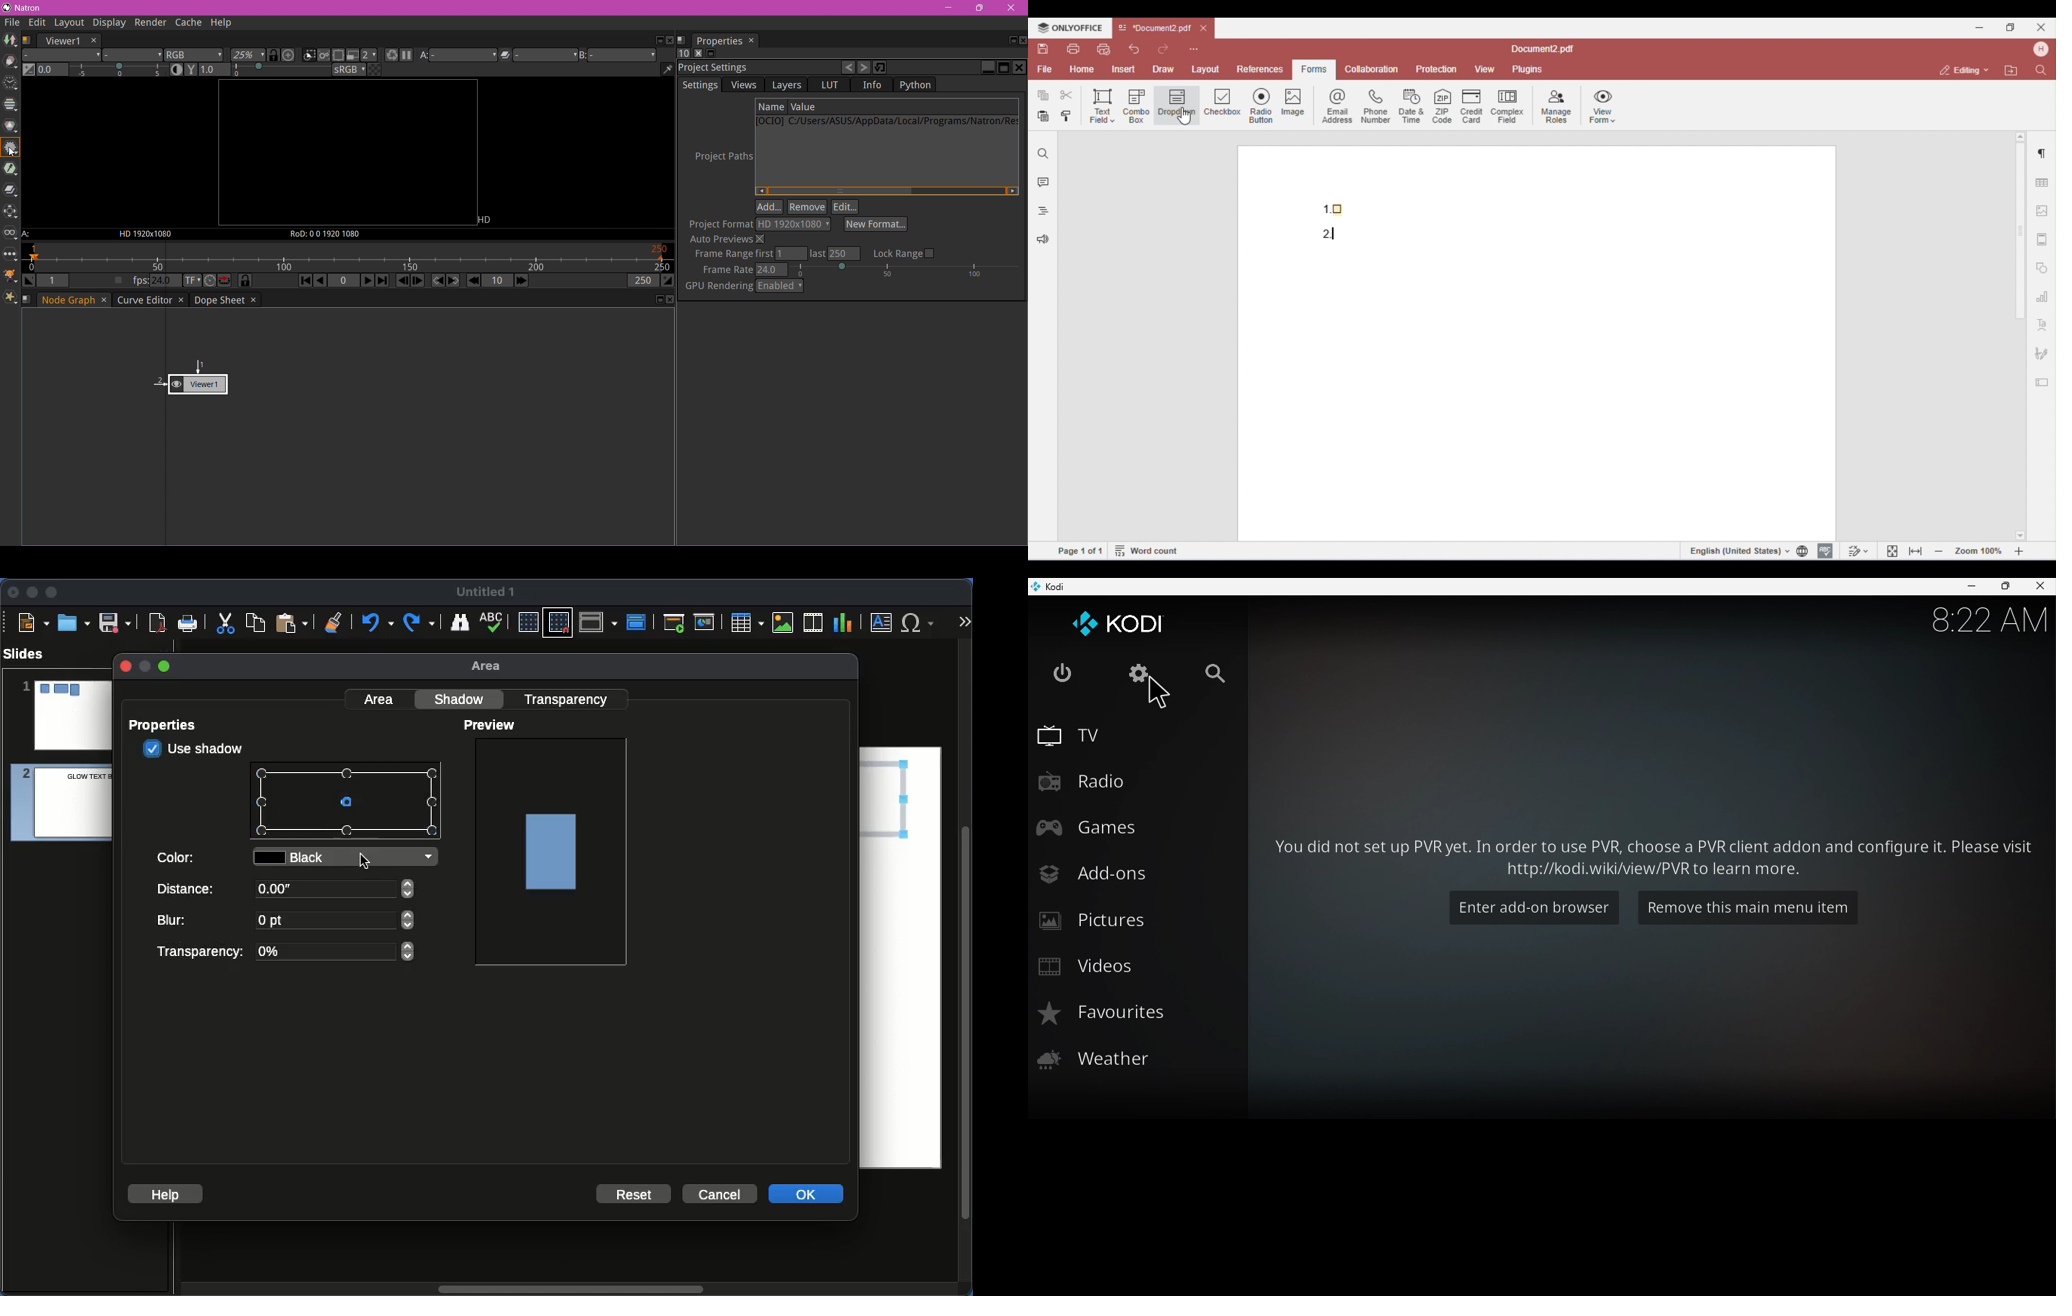 The image size is (2072, 1316). What do you see at coordinates (1134, 826) in the screenshot?
I see `Games` at bounding box center [1134, 826].